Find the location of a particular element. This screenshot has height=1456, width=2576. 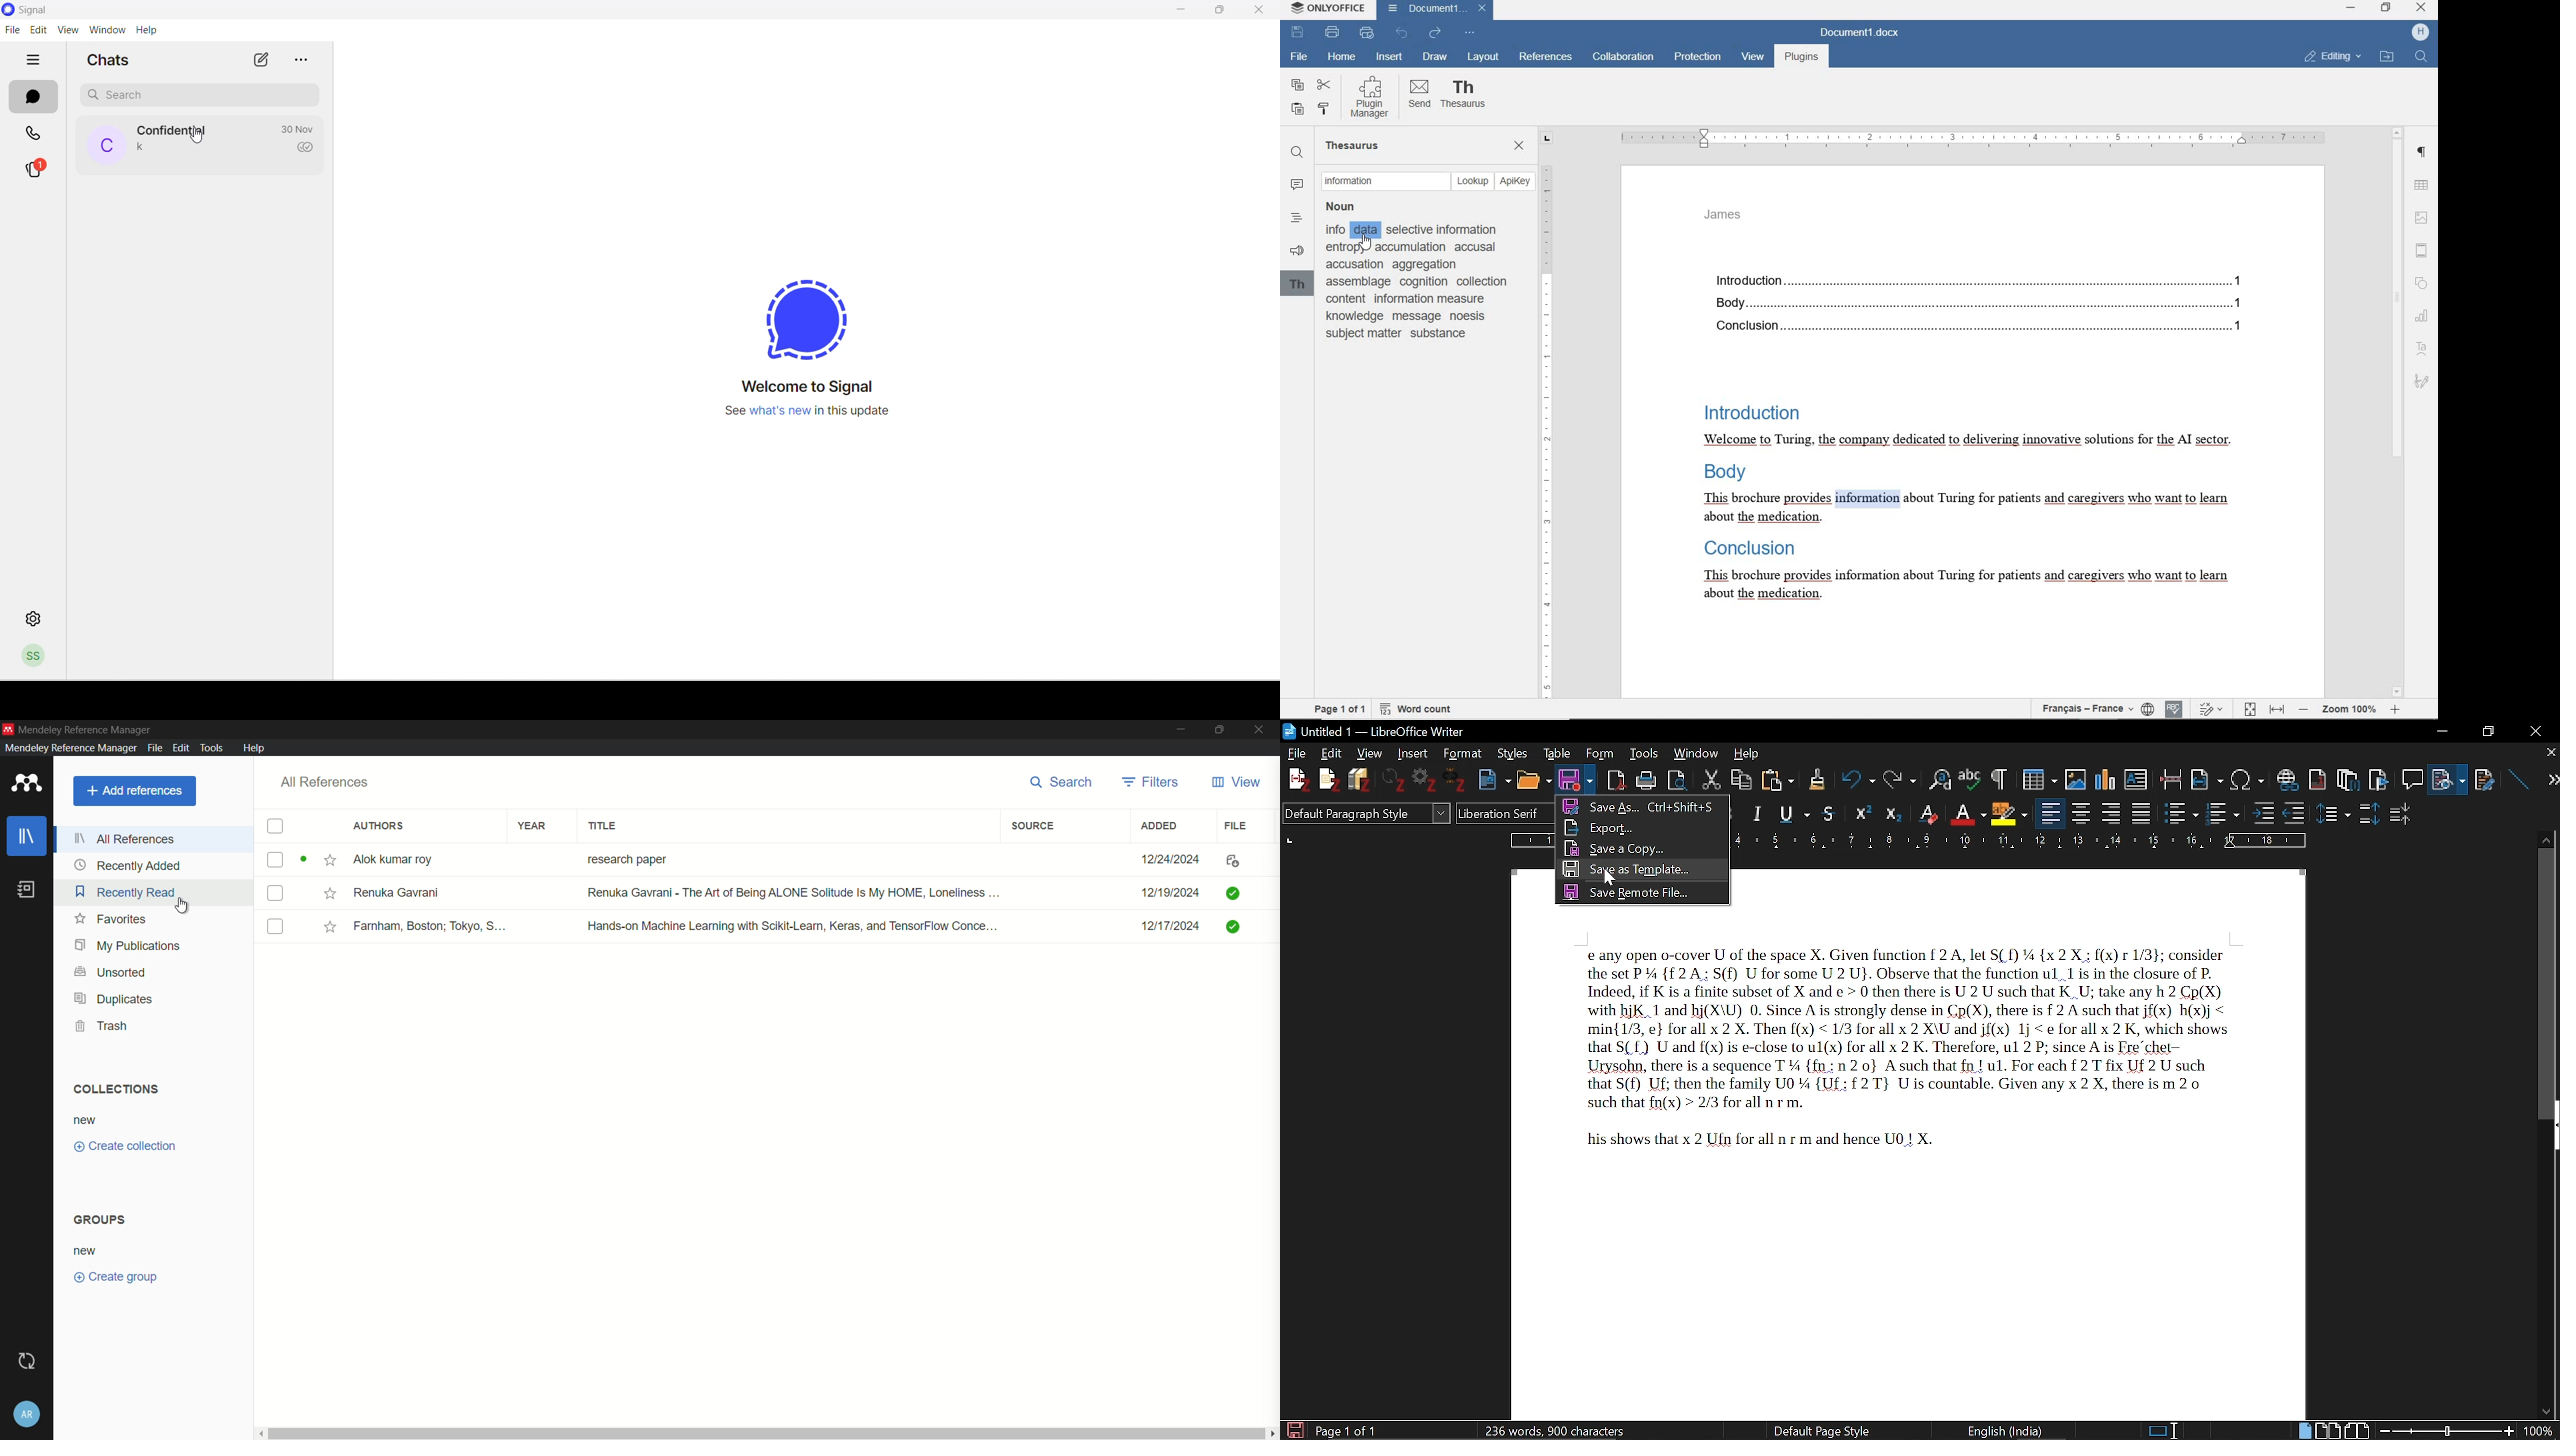

COPY STYLE is located at coordinates (1325, 108).